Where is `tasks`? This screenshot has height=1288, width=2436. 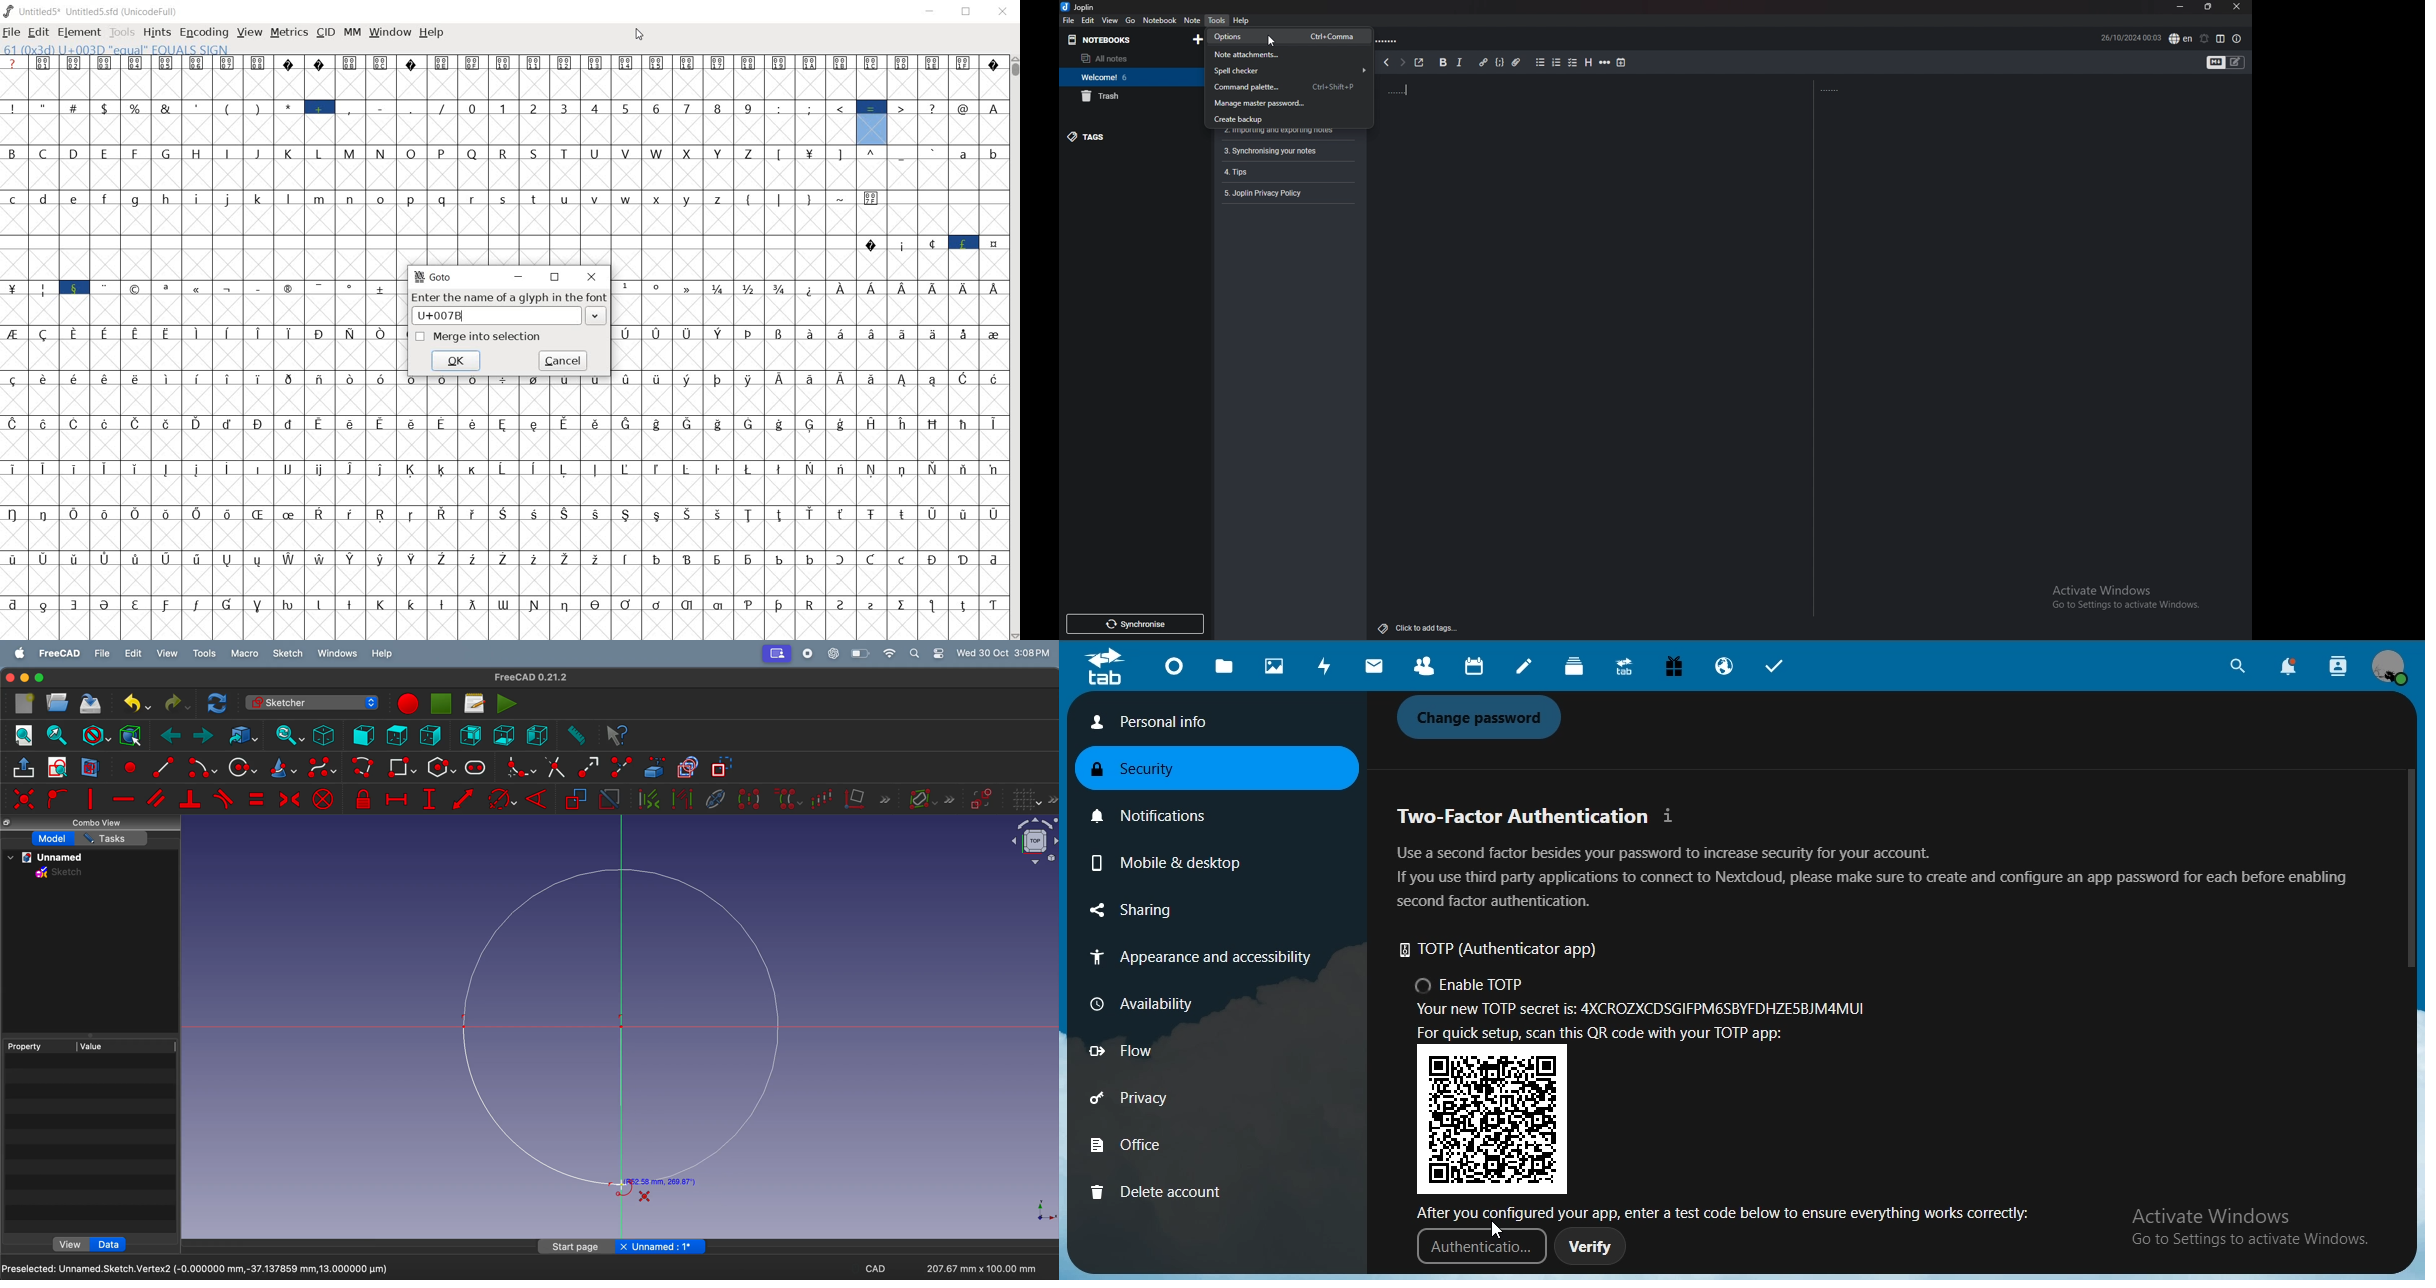 tasks is located at coordinates (1782, 668).